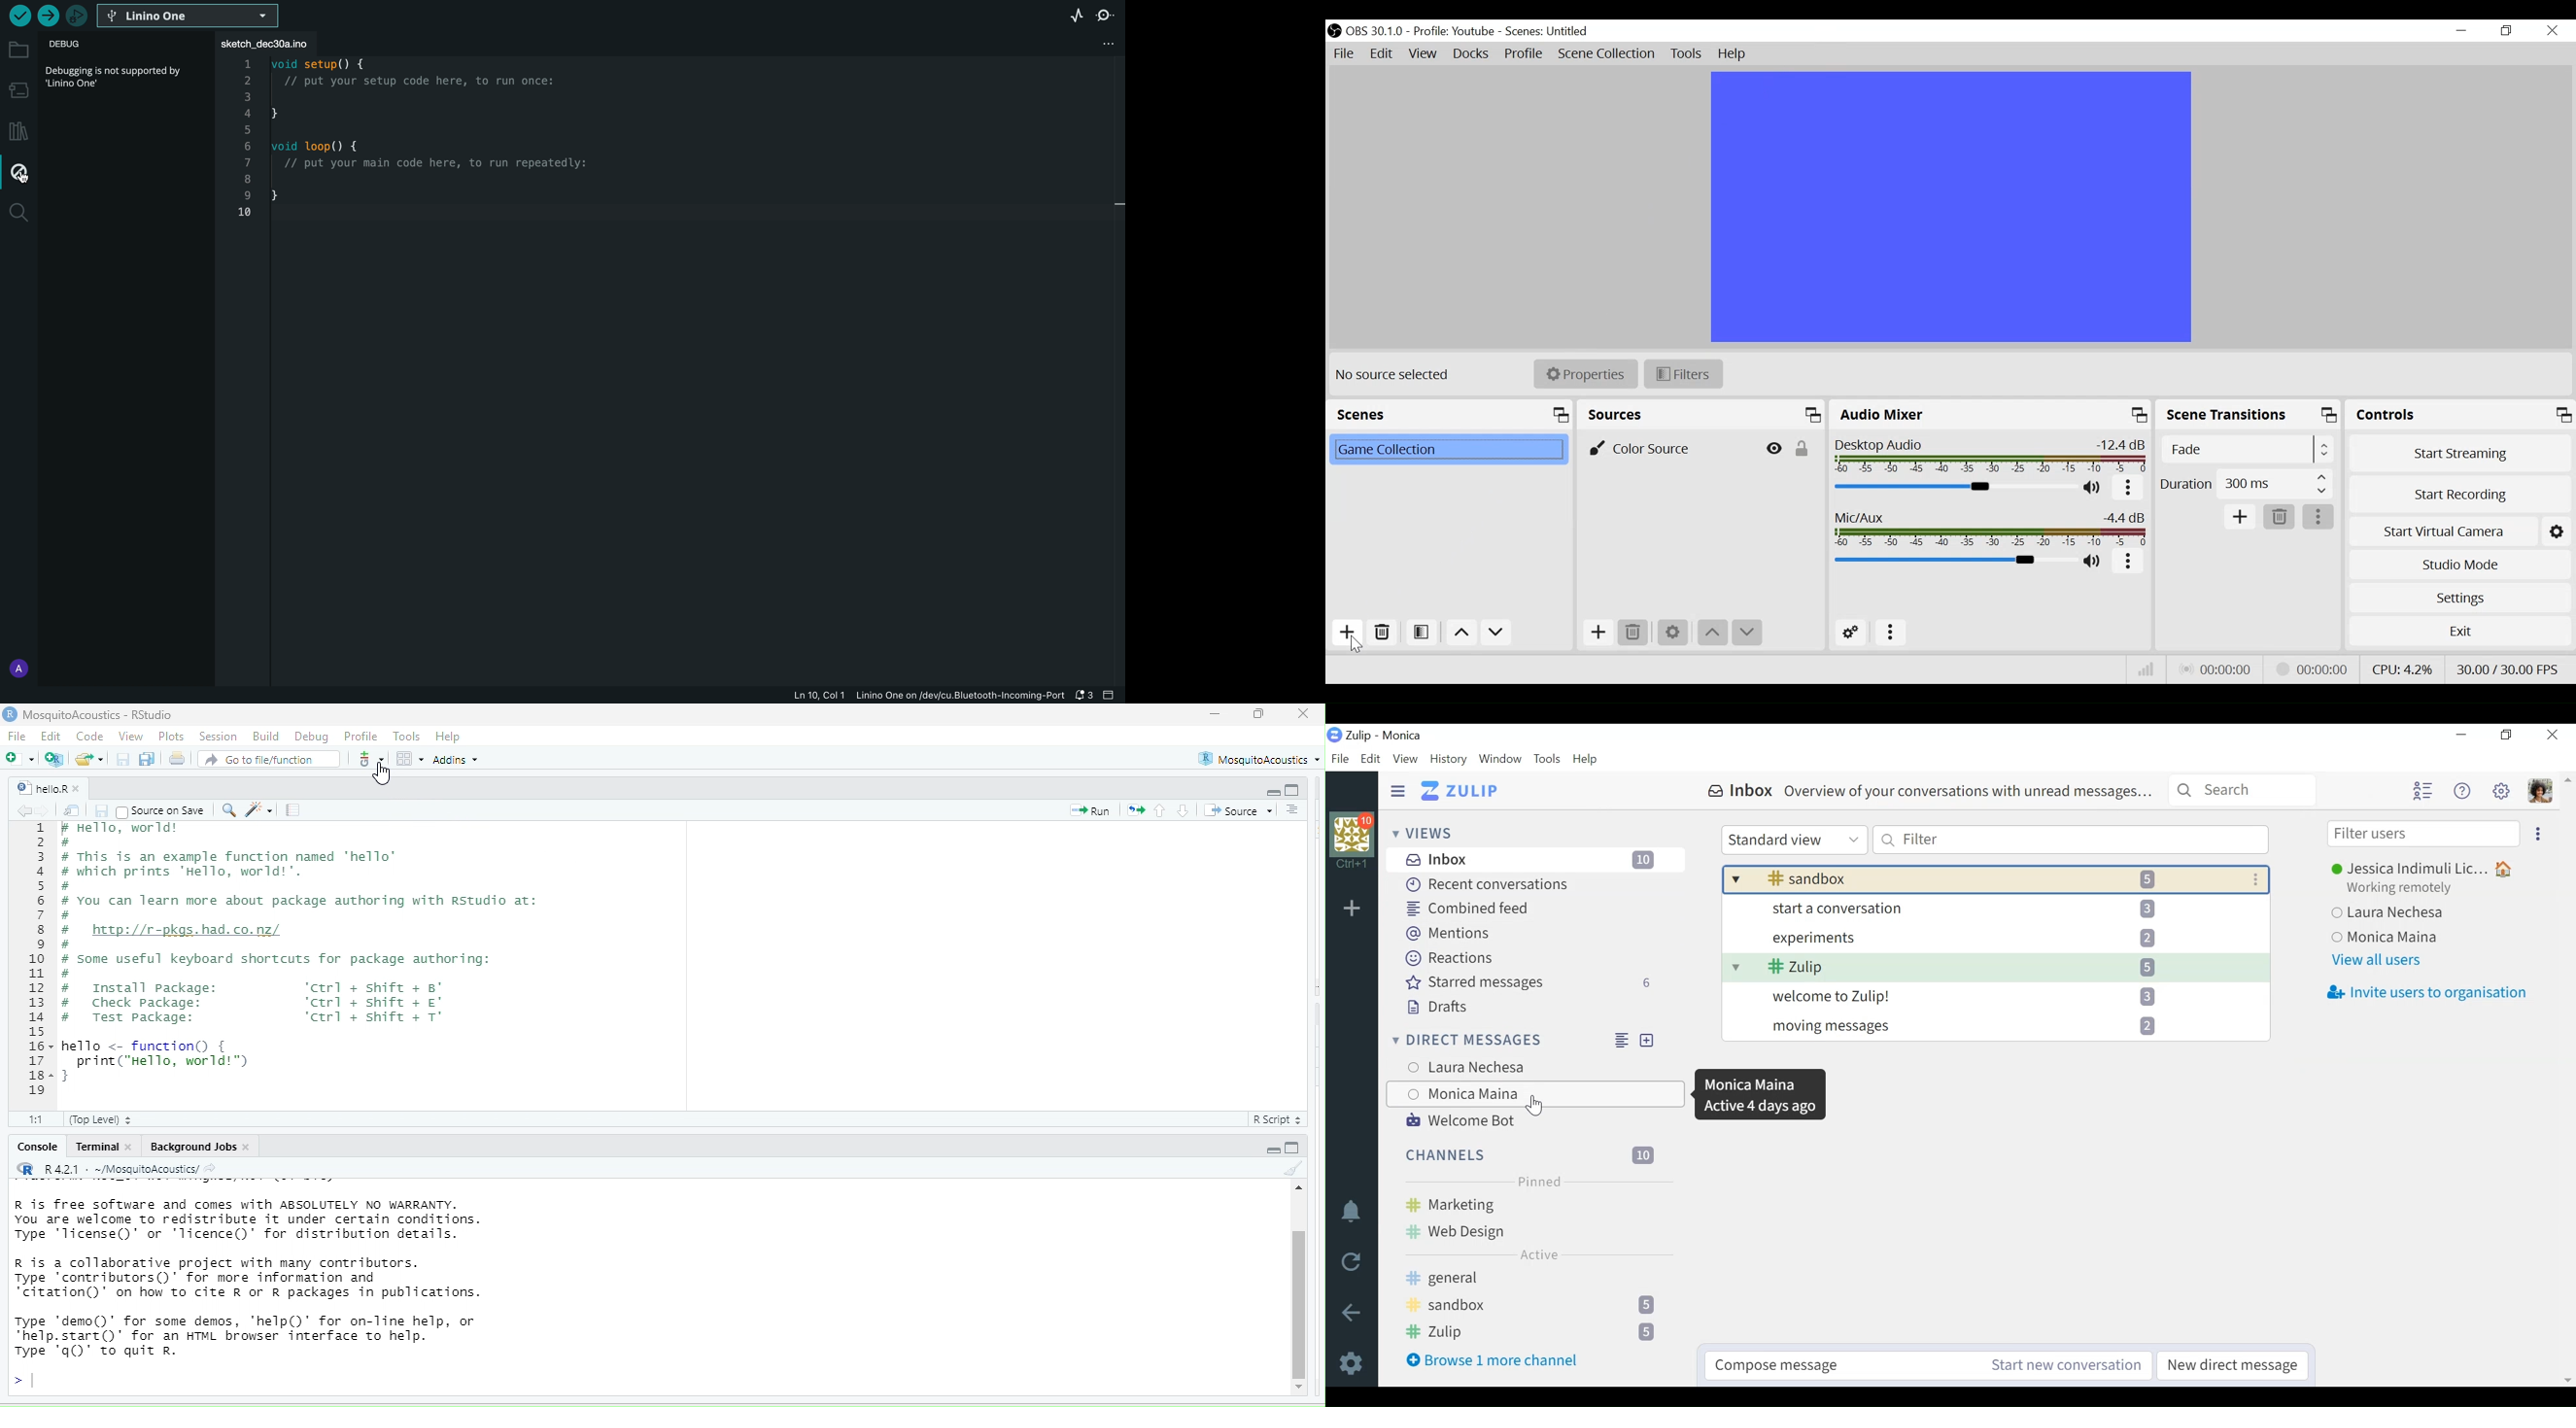 This screenshot has height=1428, width=2576. What do you see at coordinates (1352, 1363) in the screenshot?
I see `Settings` at bounding box center [1352, 1363].